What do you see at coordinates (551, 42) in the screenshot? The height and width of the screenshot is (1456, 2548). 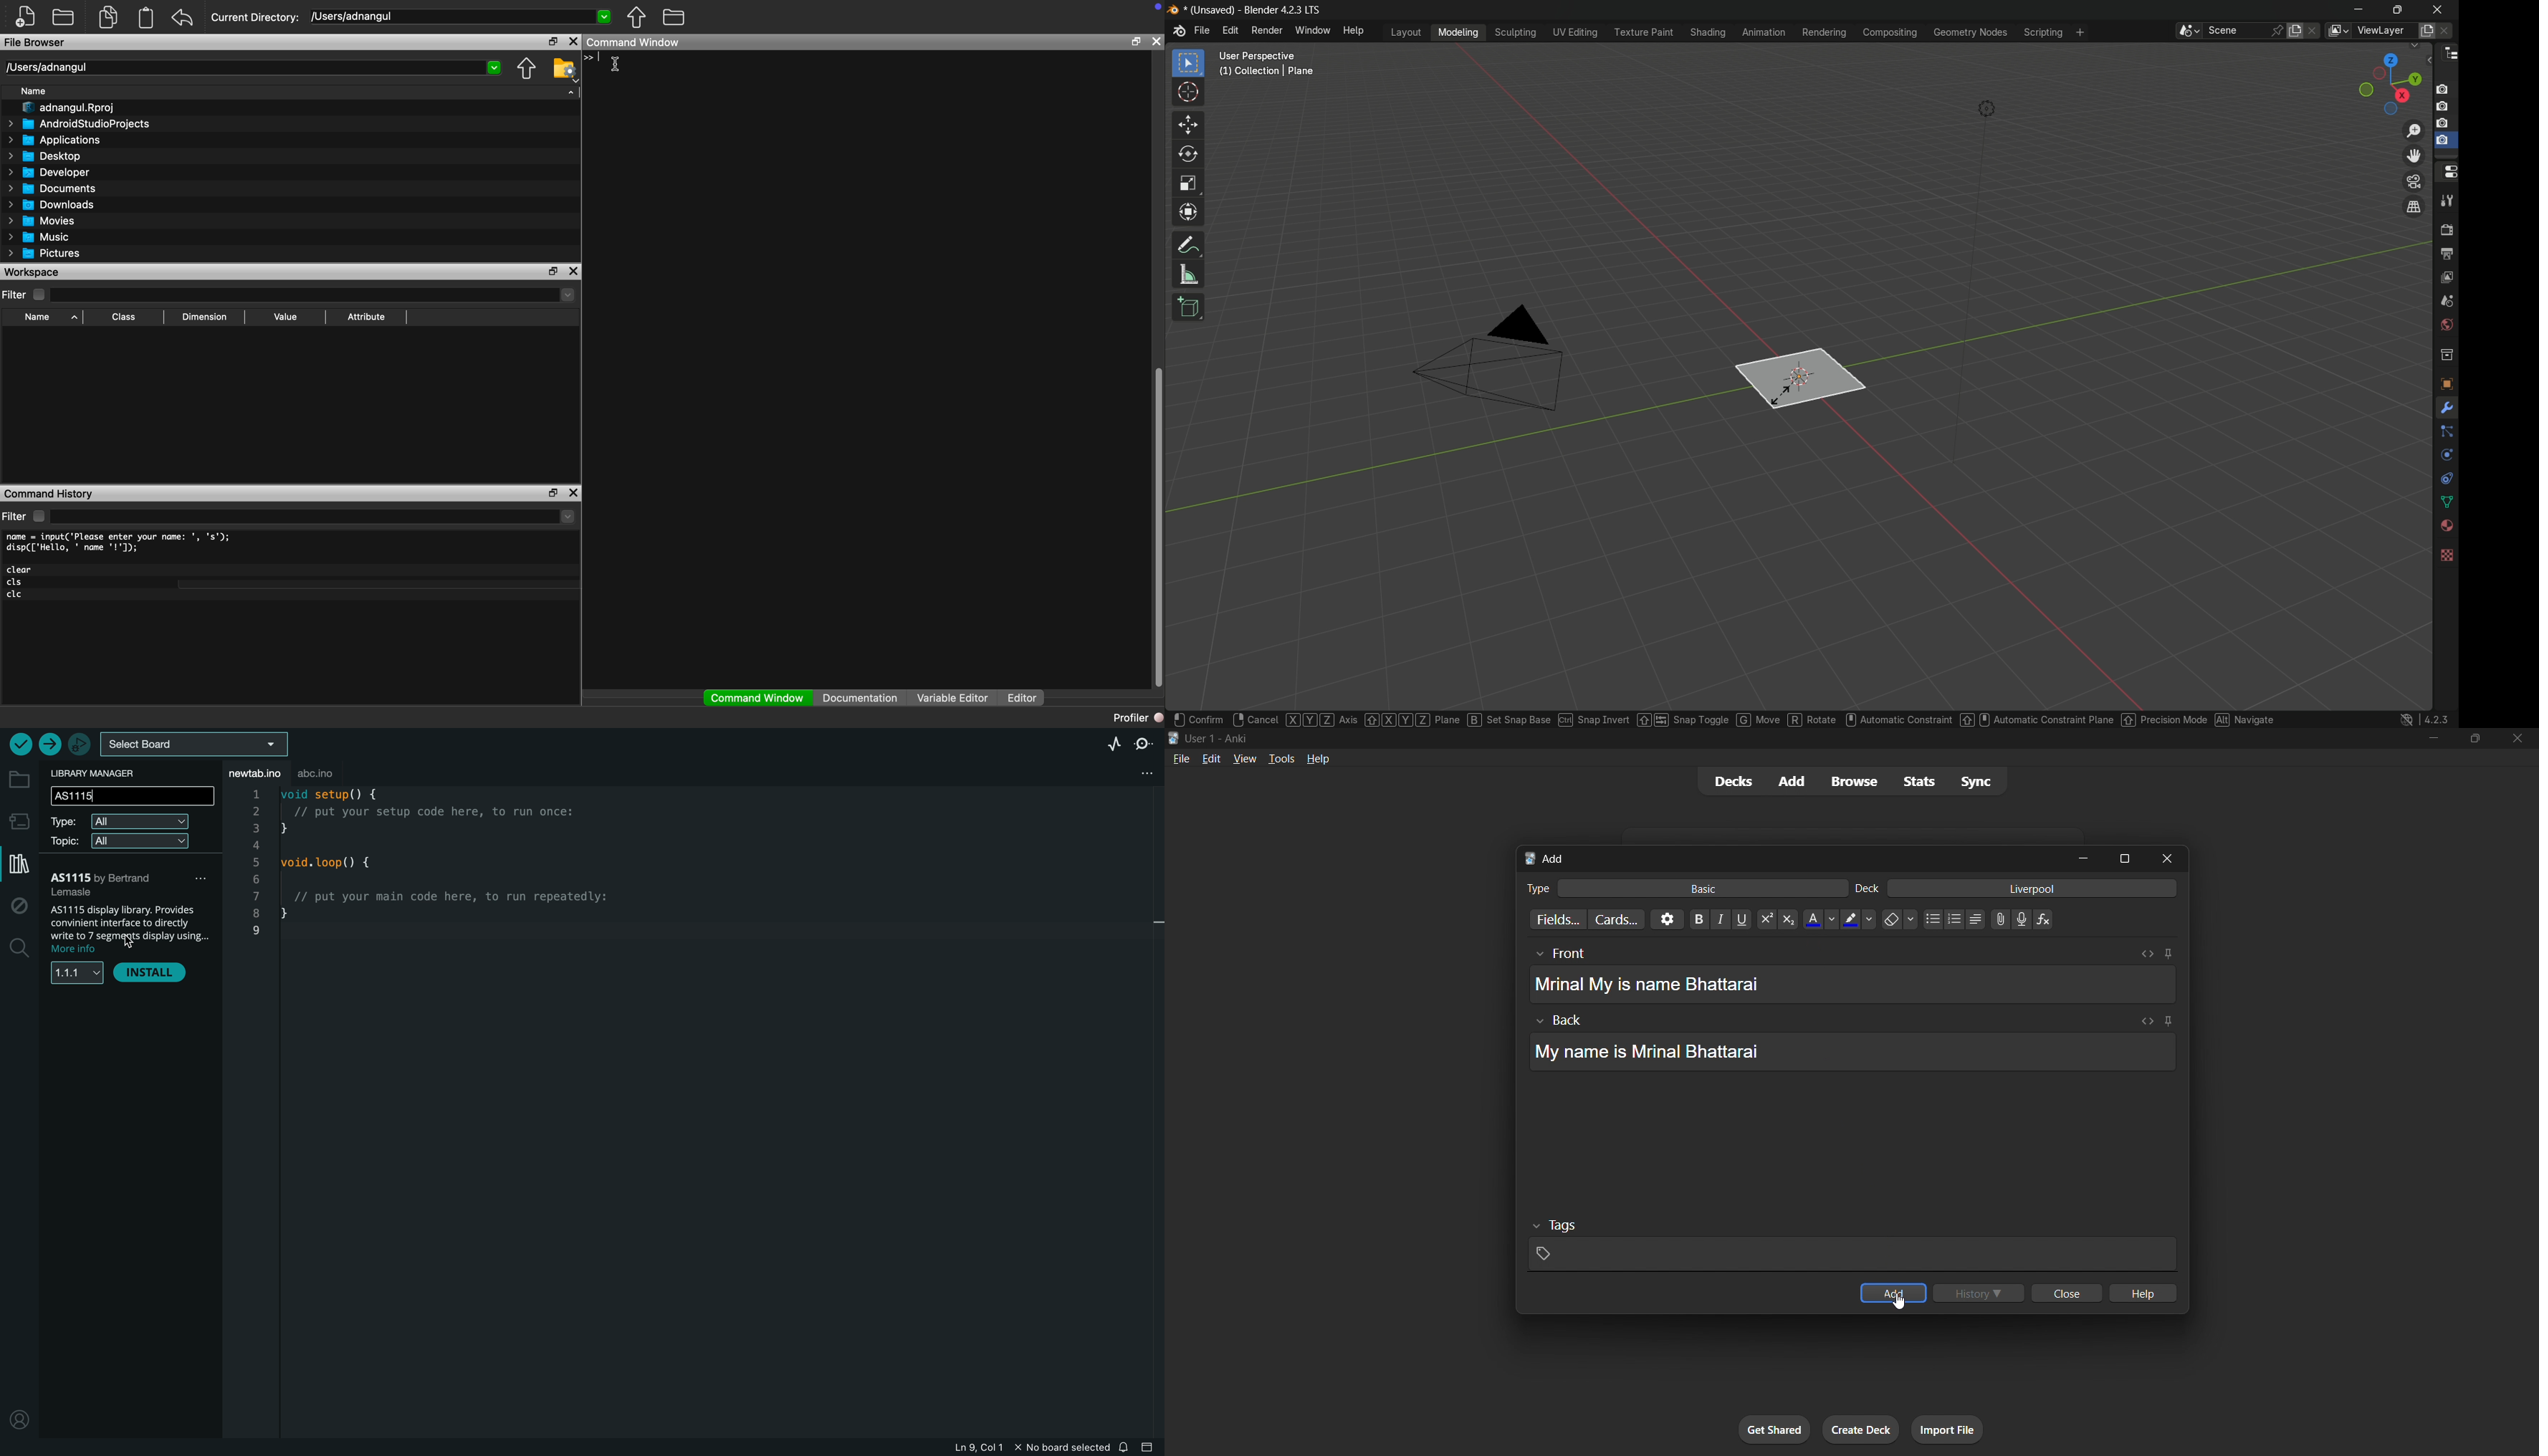 I see `maximize` at bounding box center [551, 42].